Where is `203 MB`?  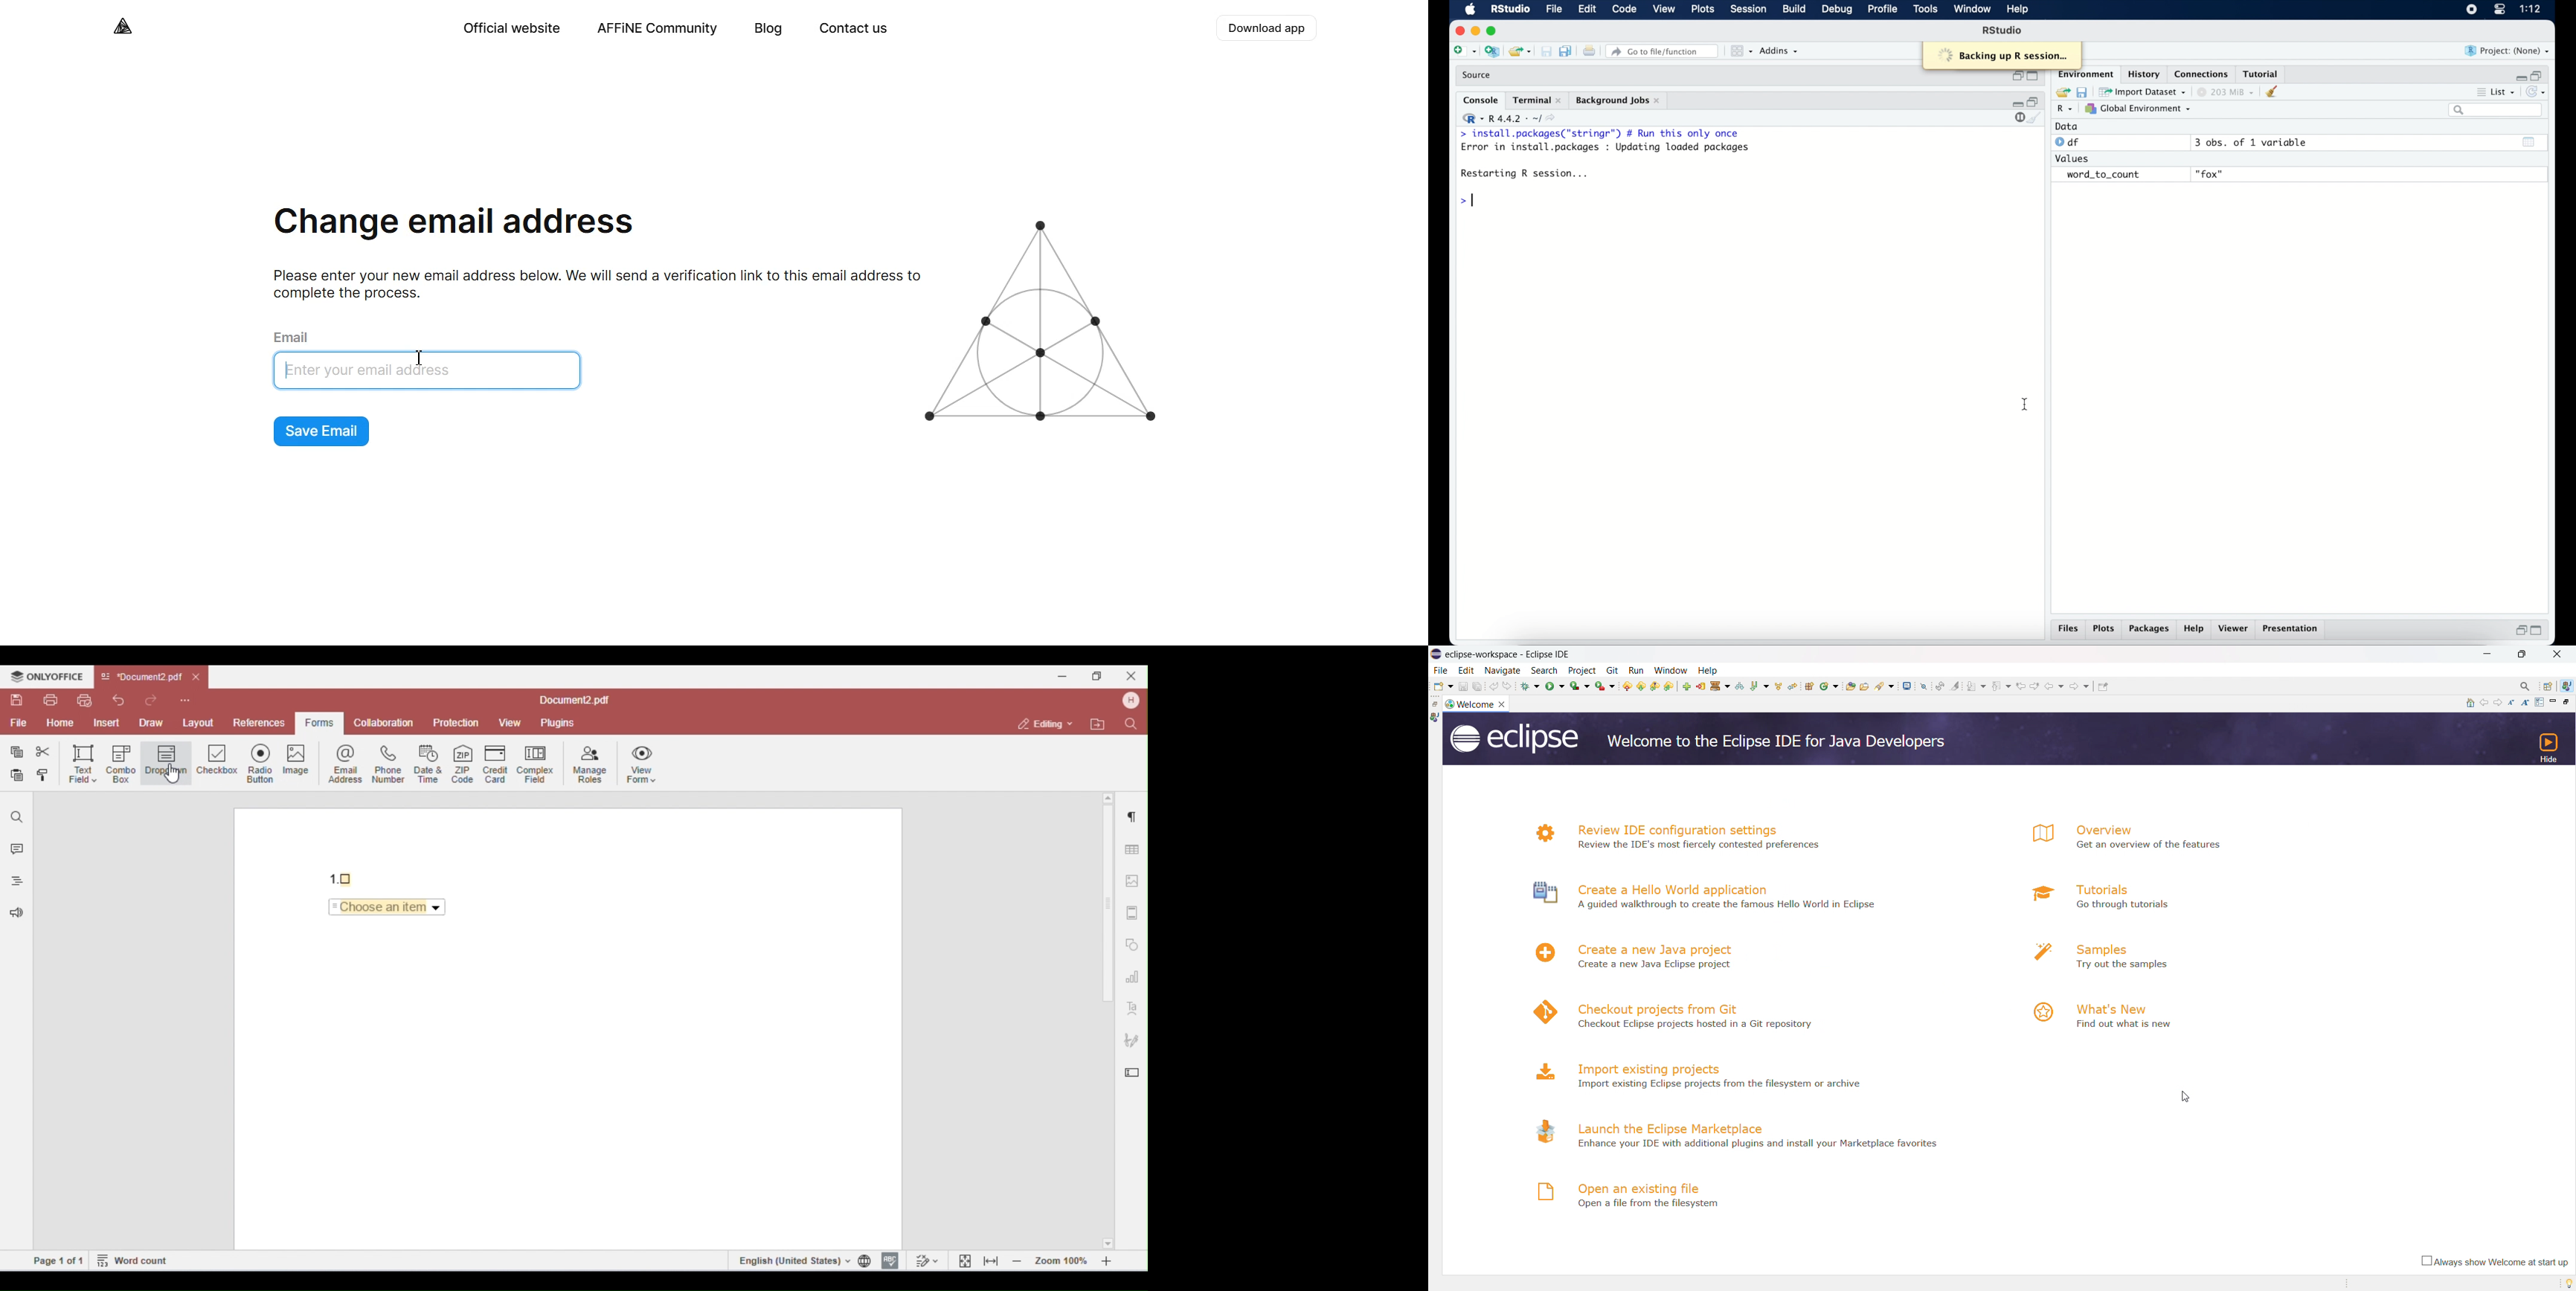
203 MB is located at coordinates (2227, 92).